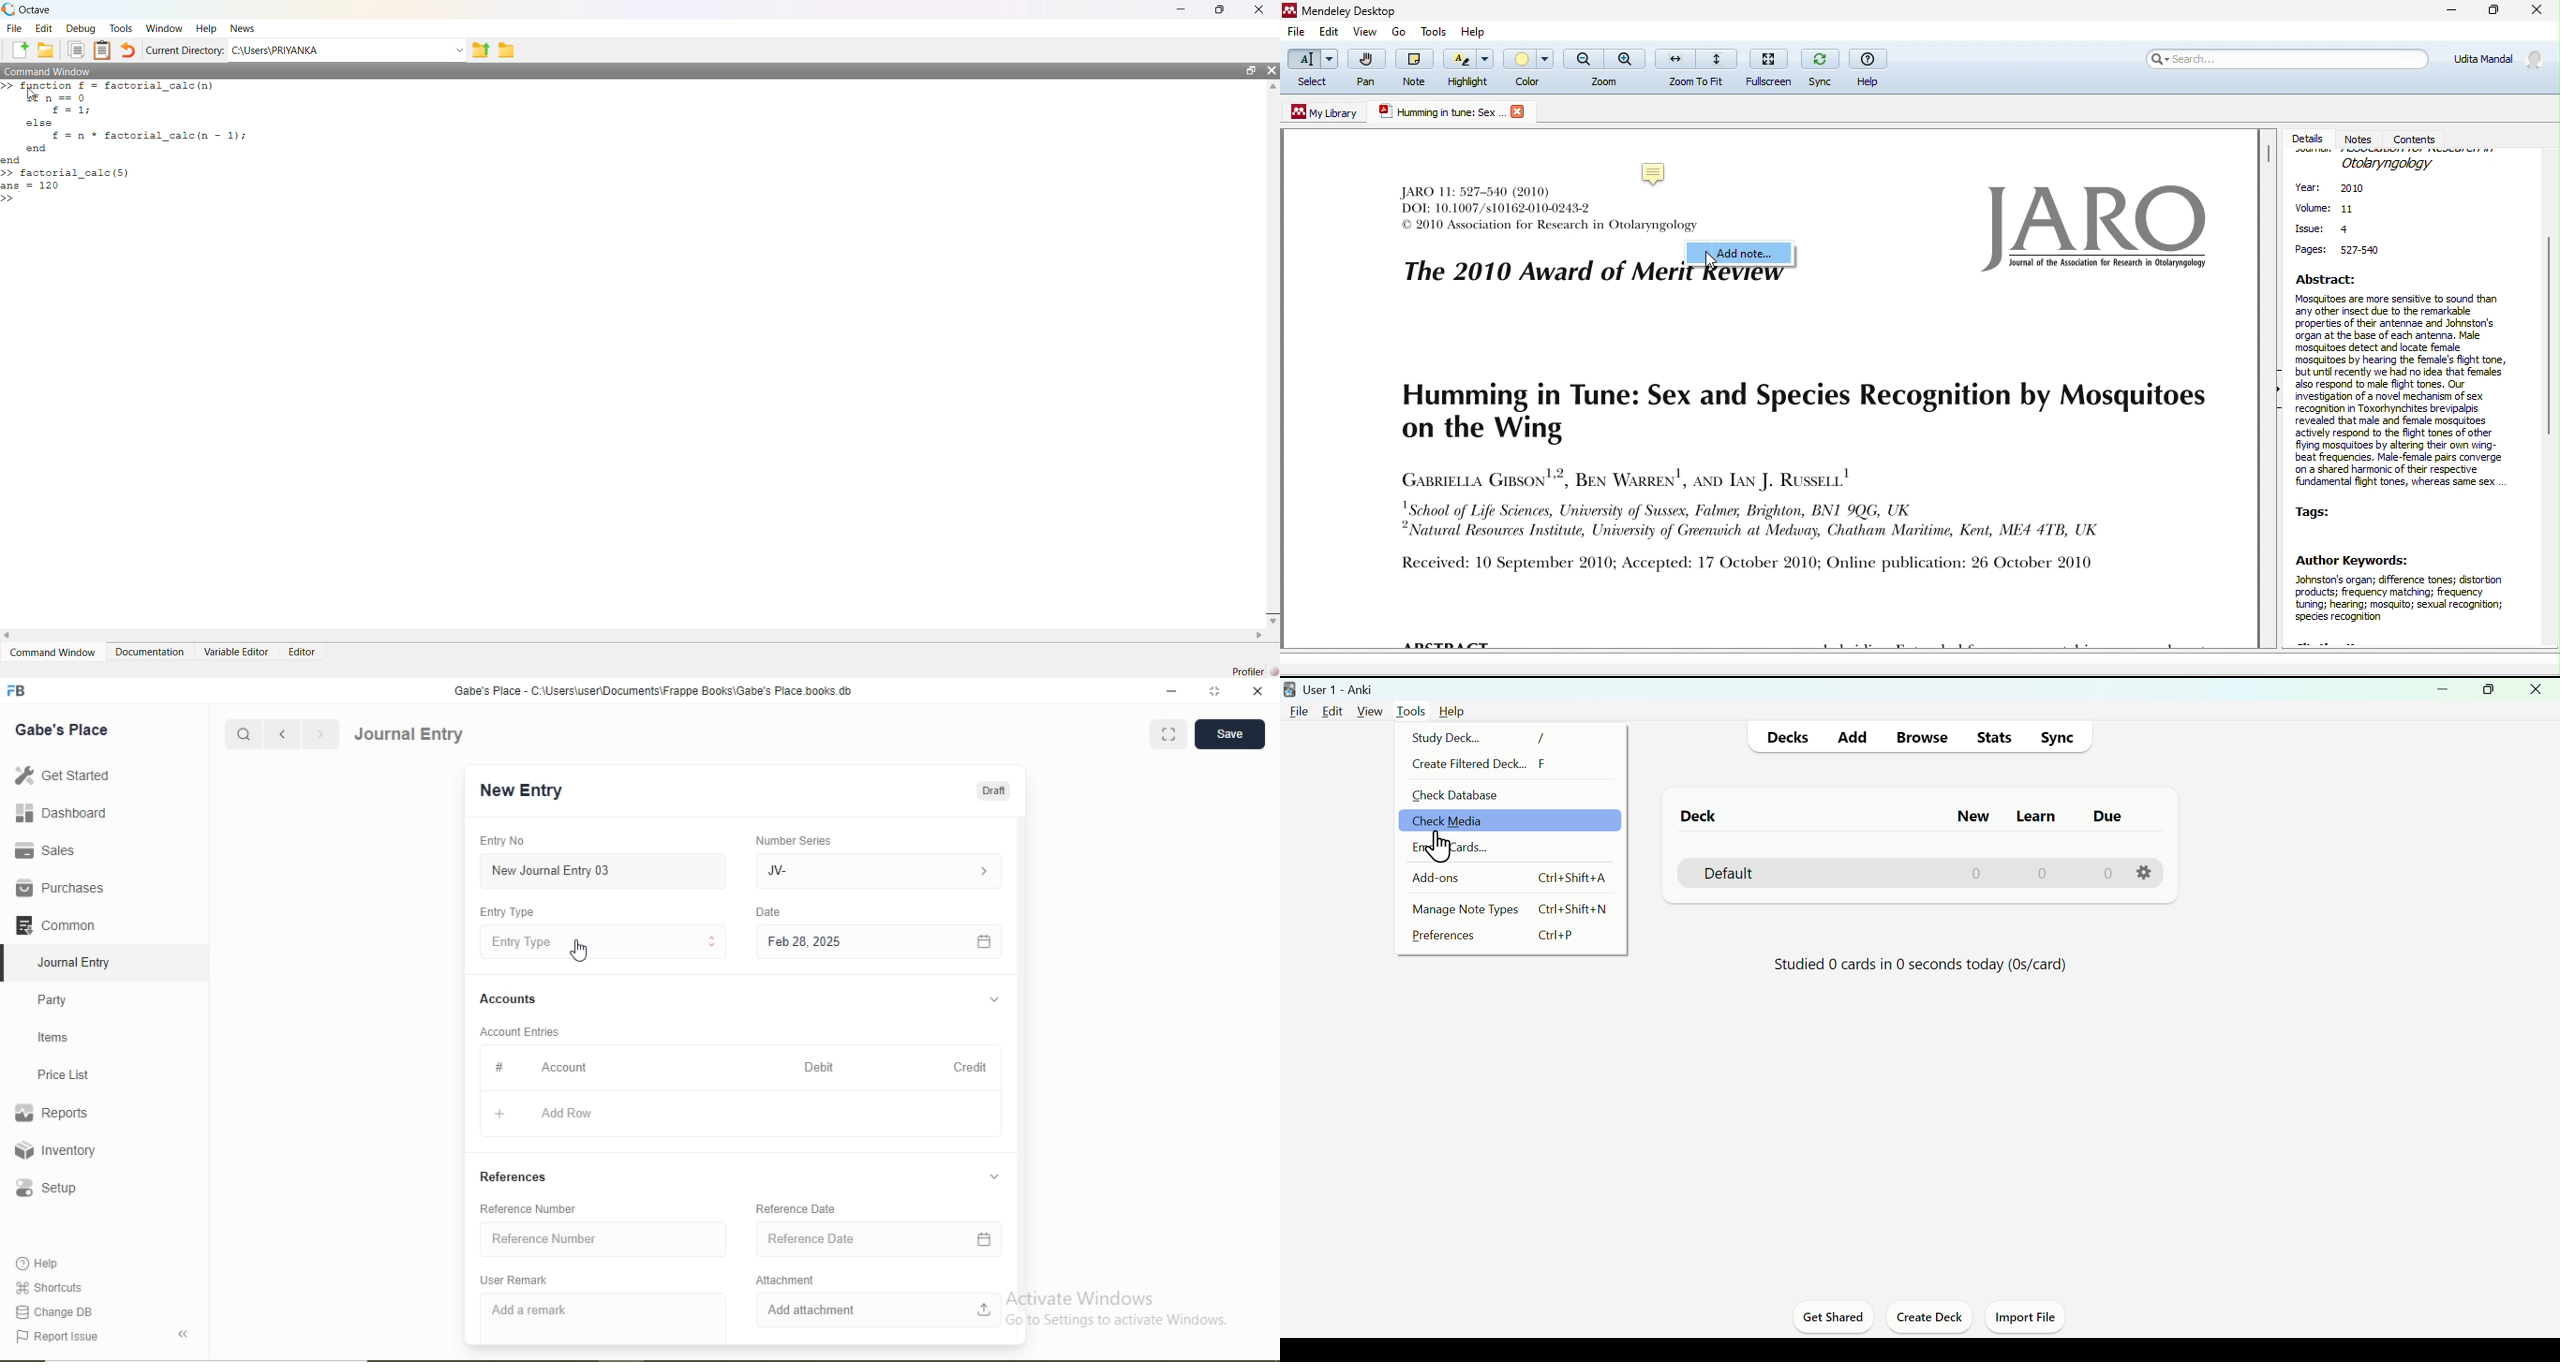 The height and width of the screenshot is (1372, 2576). What do you see at coordinates (2109, 817) in the screenshot?
I see `Do` at bounding box center [2109, 817].